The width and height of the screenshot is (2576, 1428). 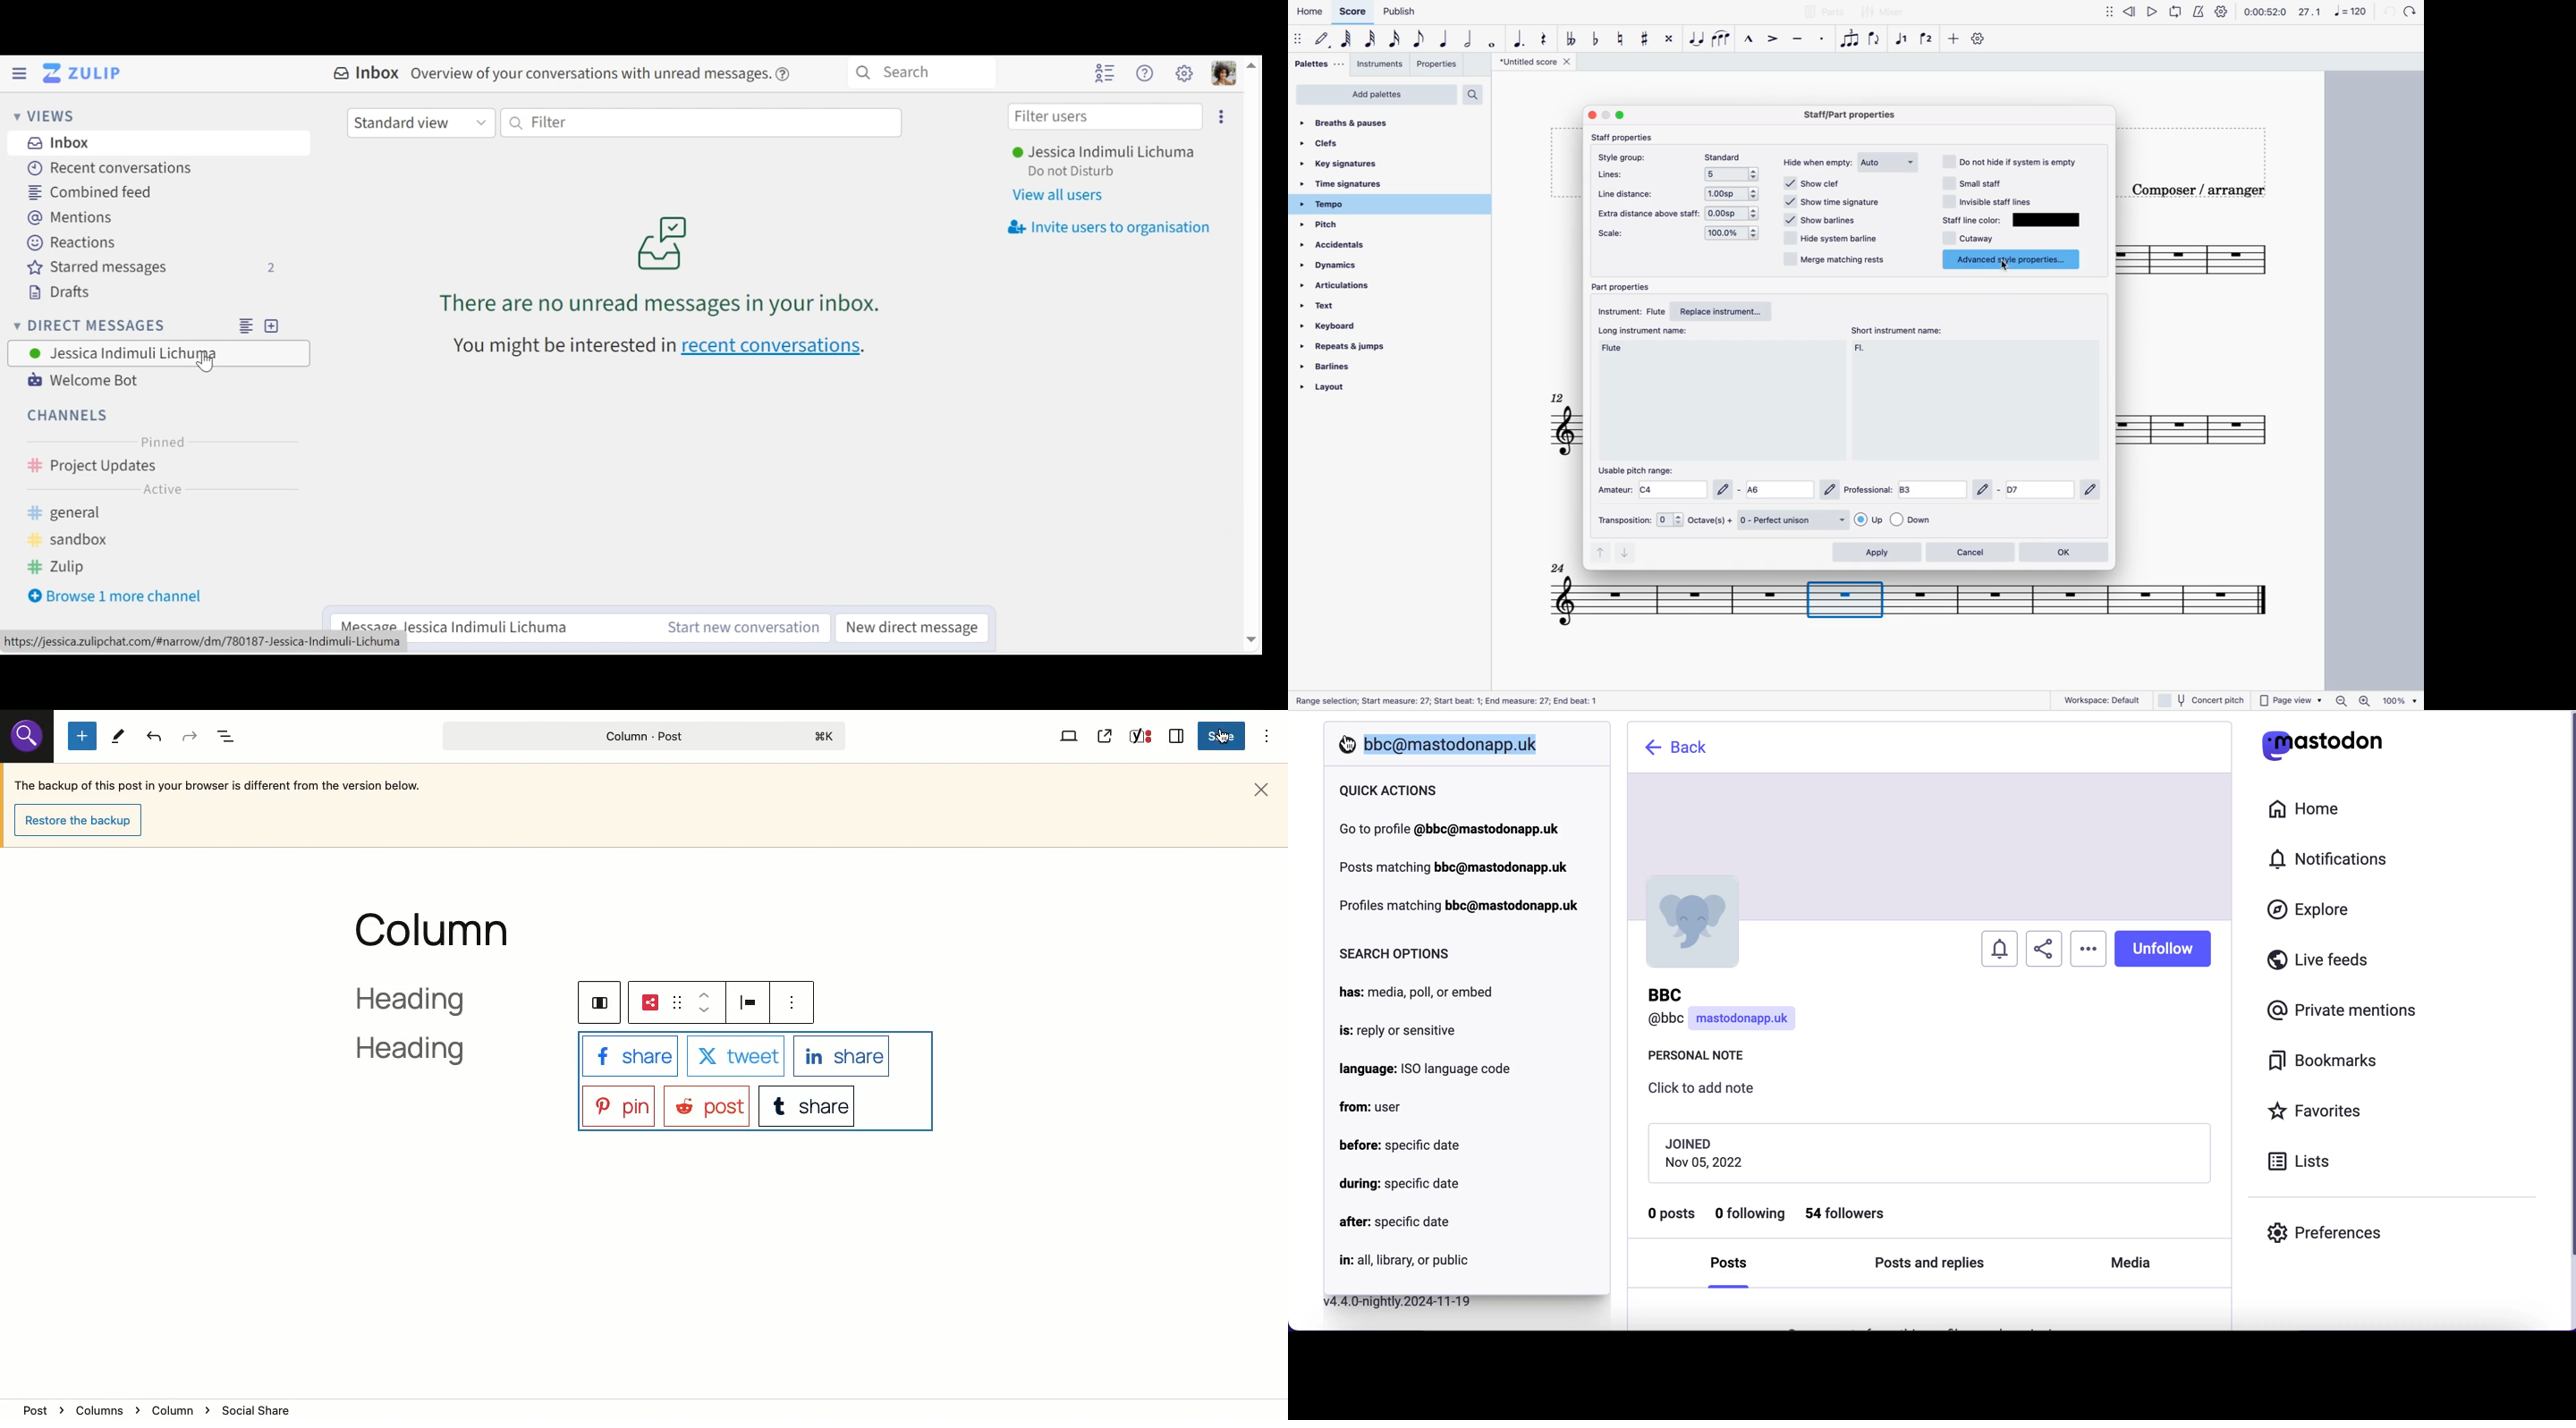 I want to click on down, so click(x=1628, y=555).